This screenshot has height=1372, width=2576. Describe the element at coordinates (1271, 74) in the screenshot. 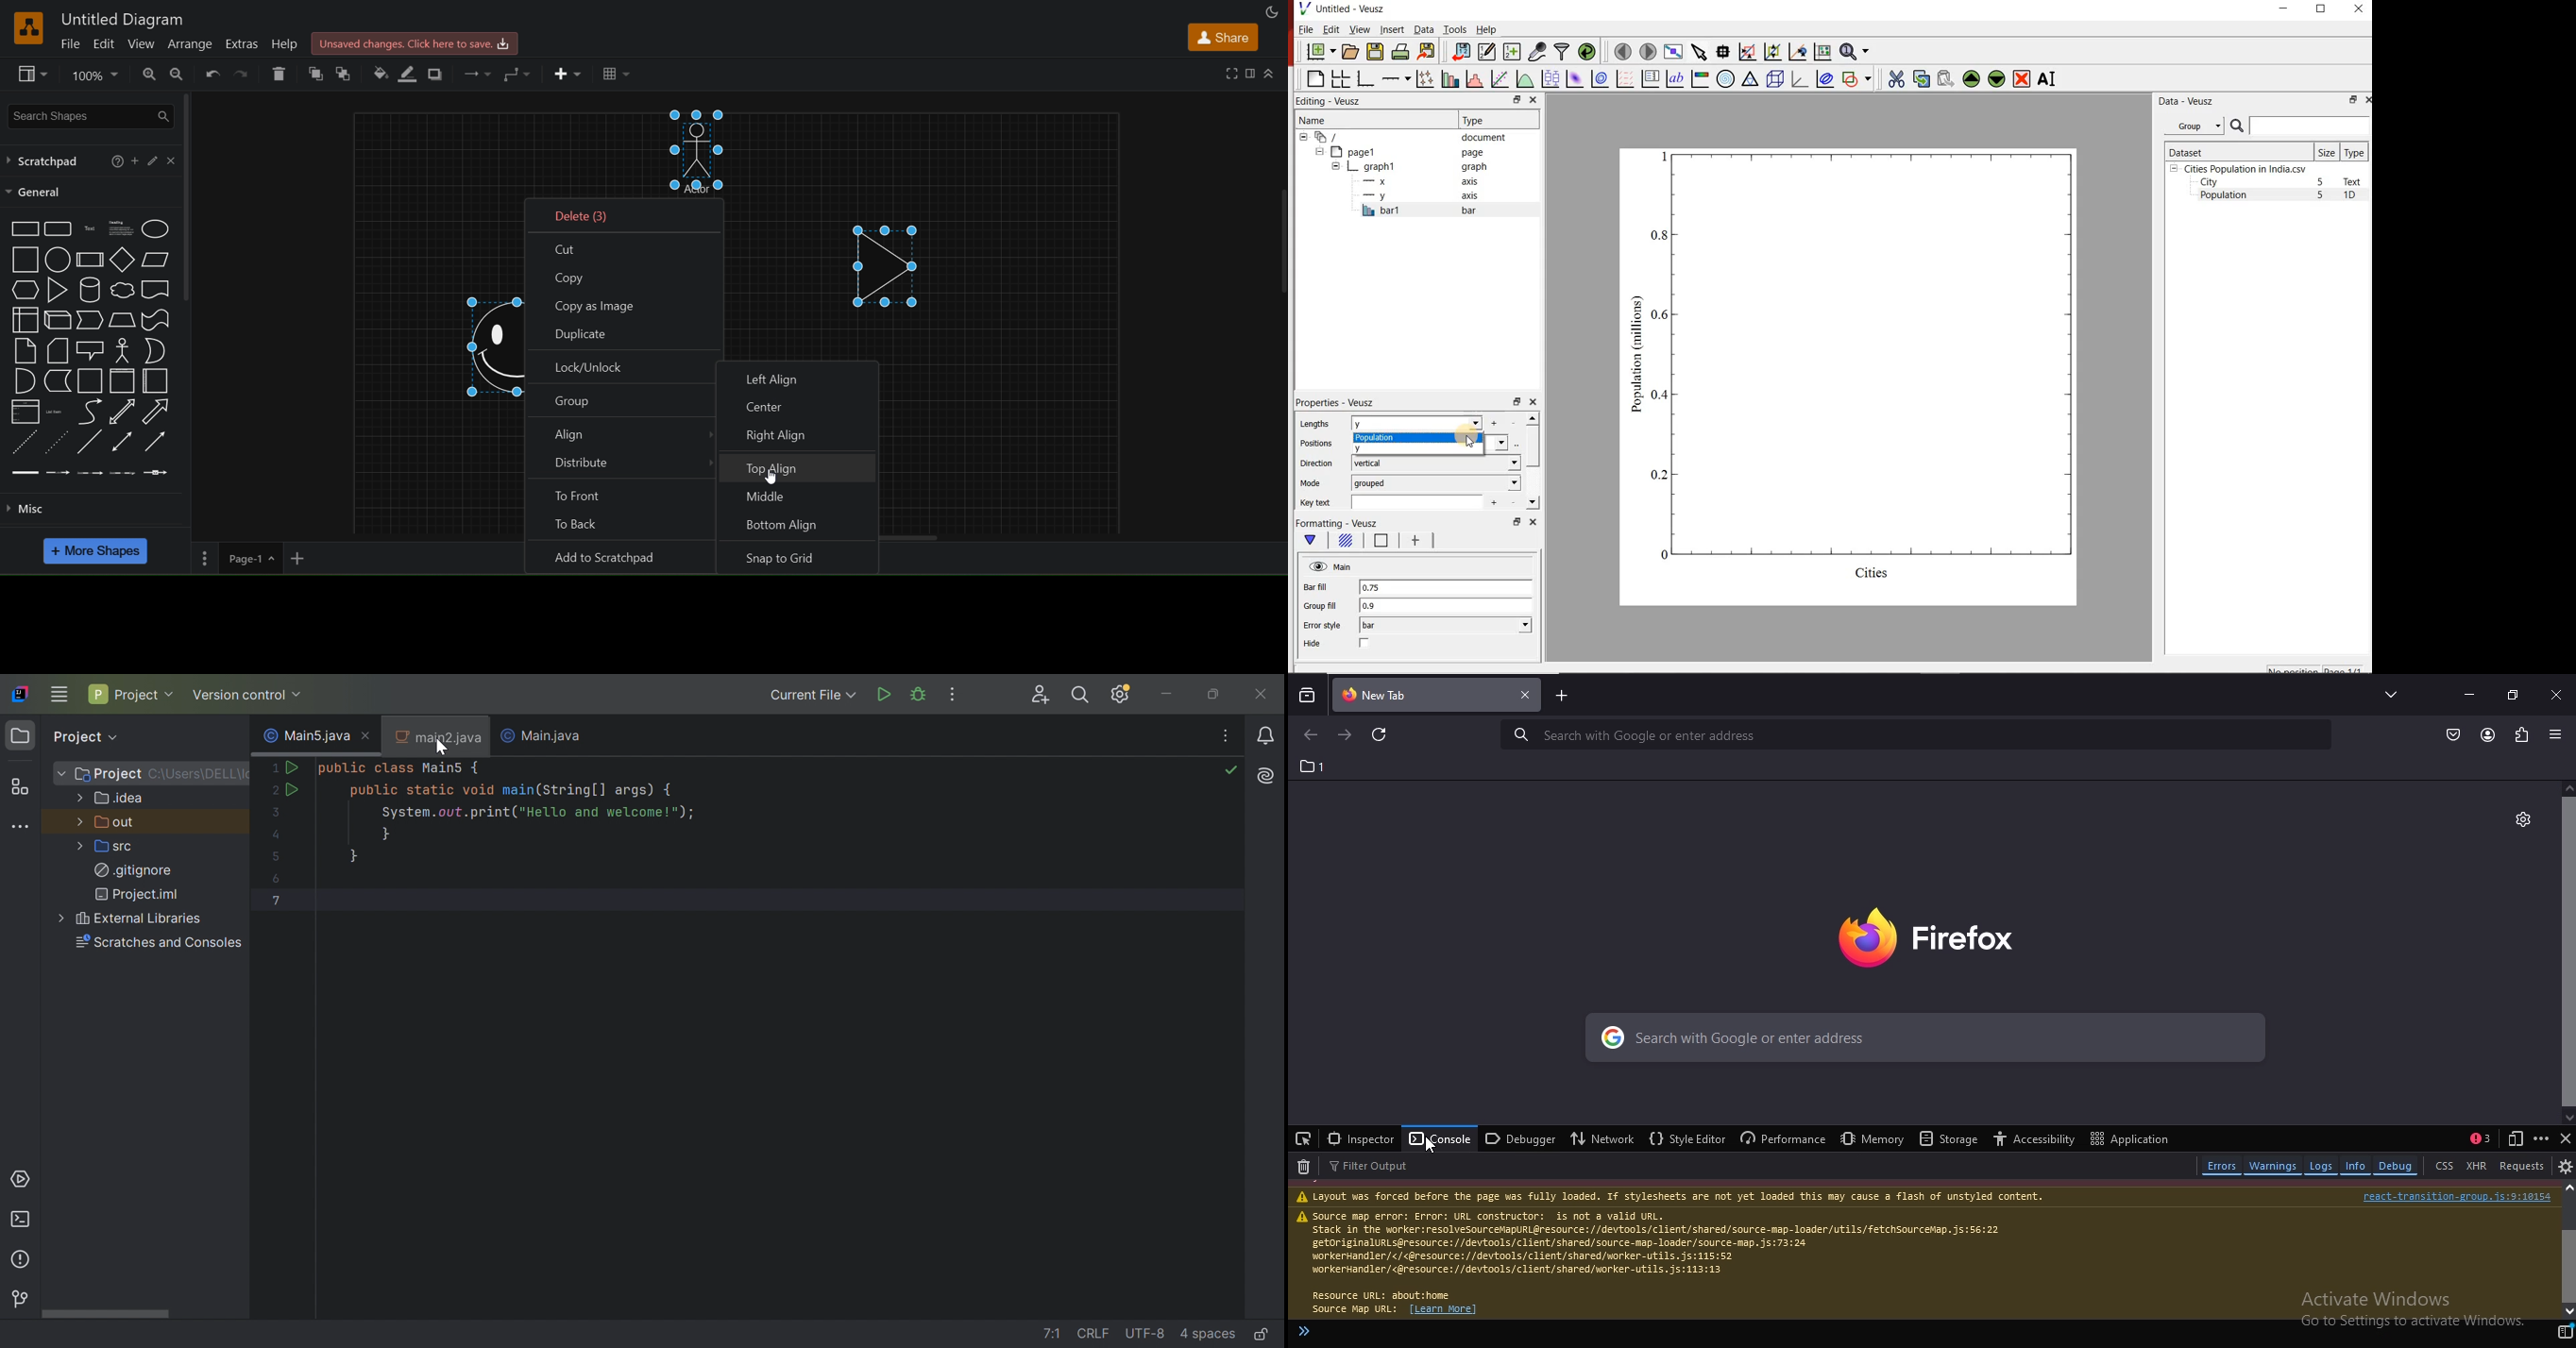

I see `collapase/expand` at that location.